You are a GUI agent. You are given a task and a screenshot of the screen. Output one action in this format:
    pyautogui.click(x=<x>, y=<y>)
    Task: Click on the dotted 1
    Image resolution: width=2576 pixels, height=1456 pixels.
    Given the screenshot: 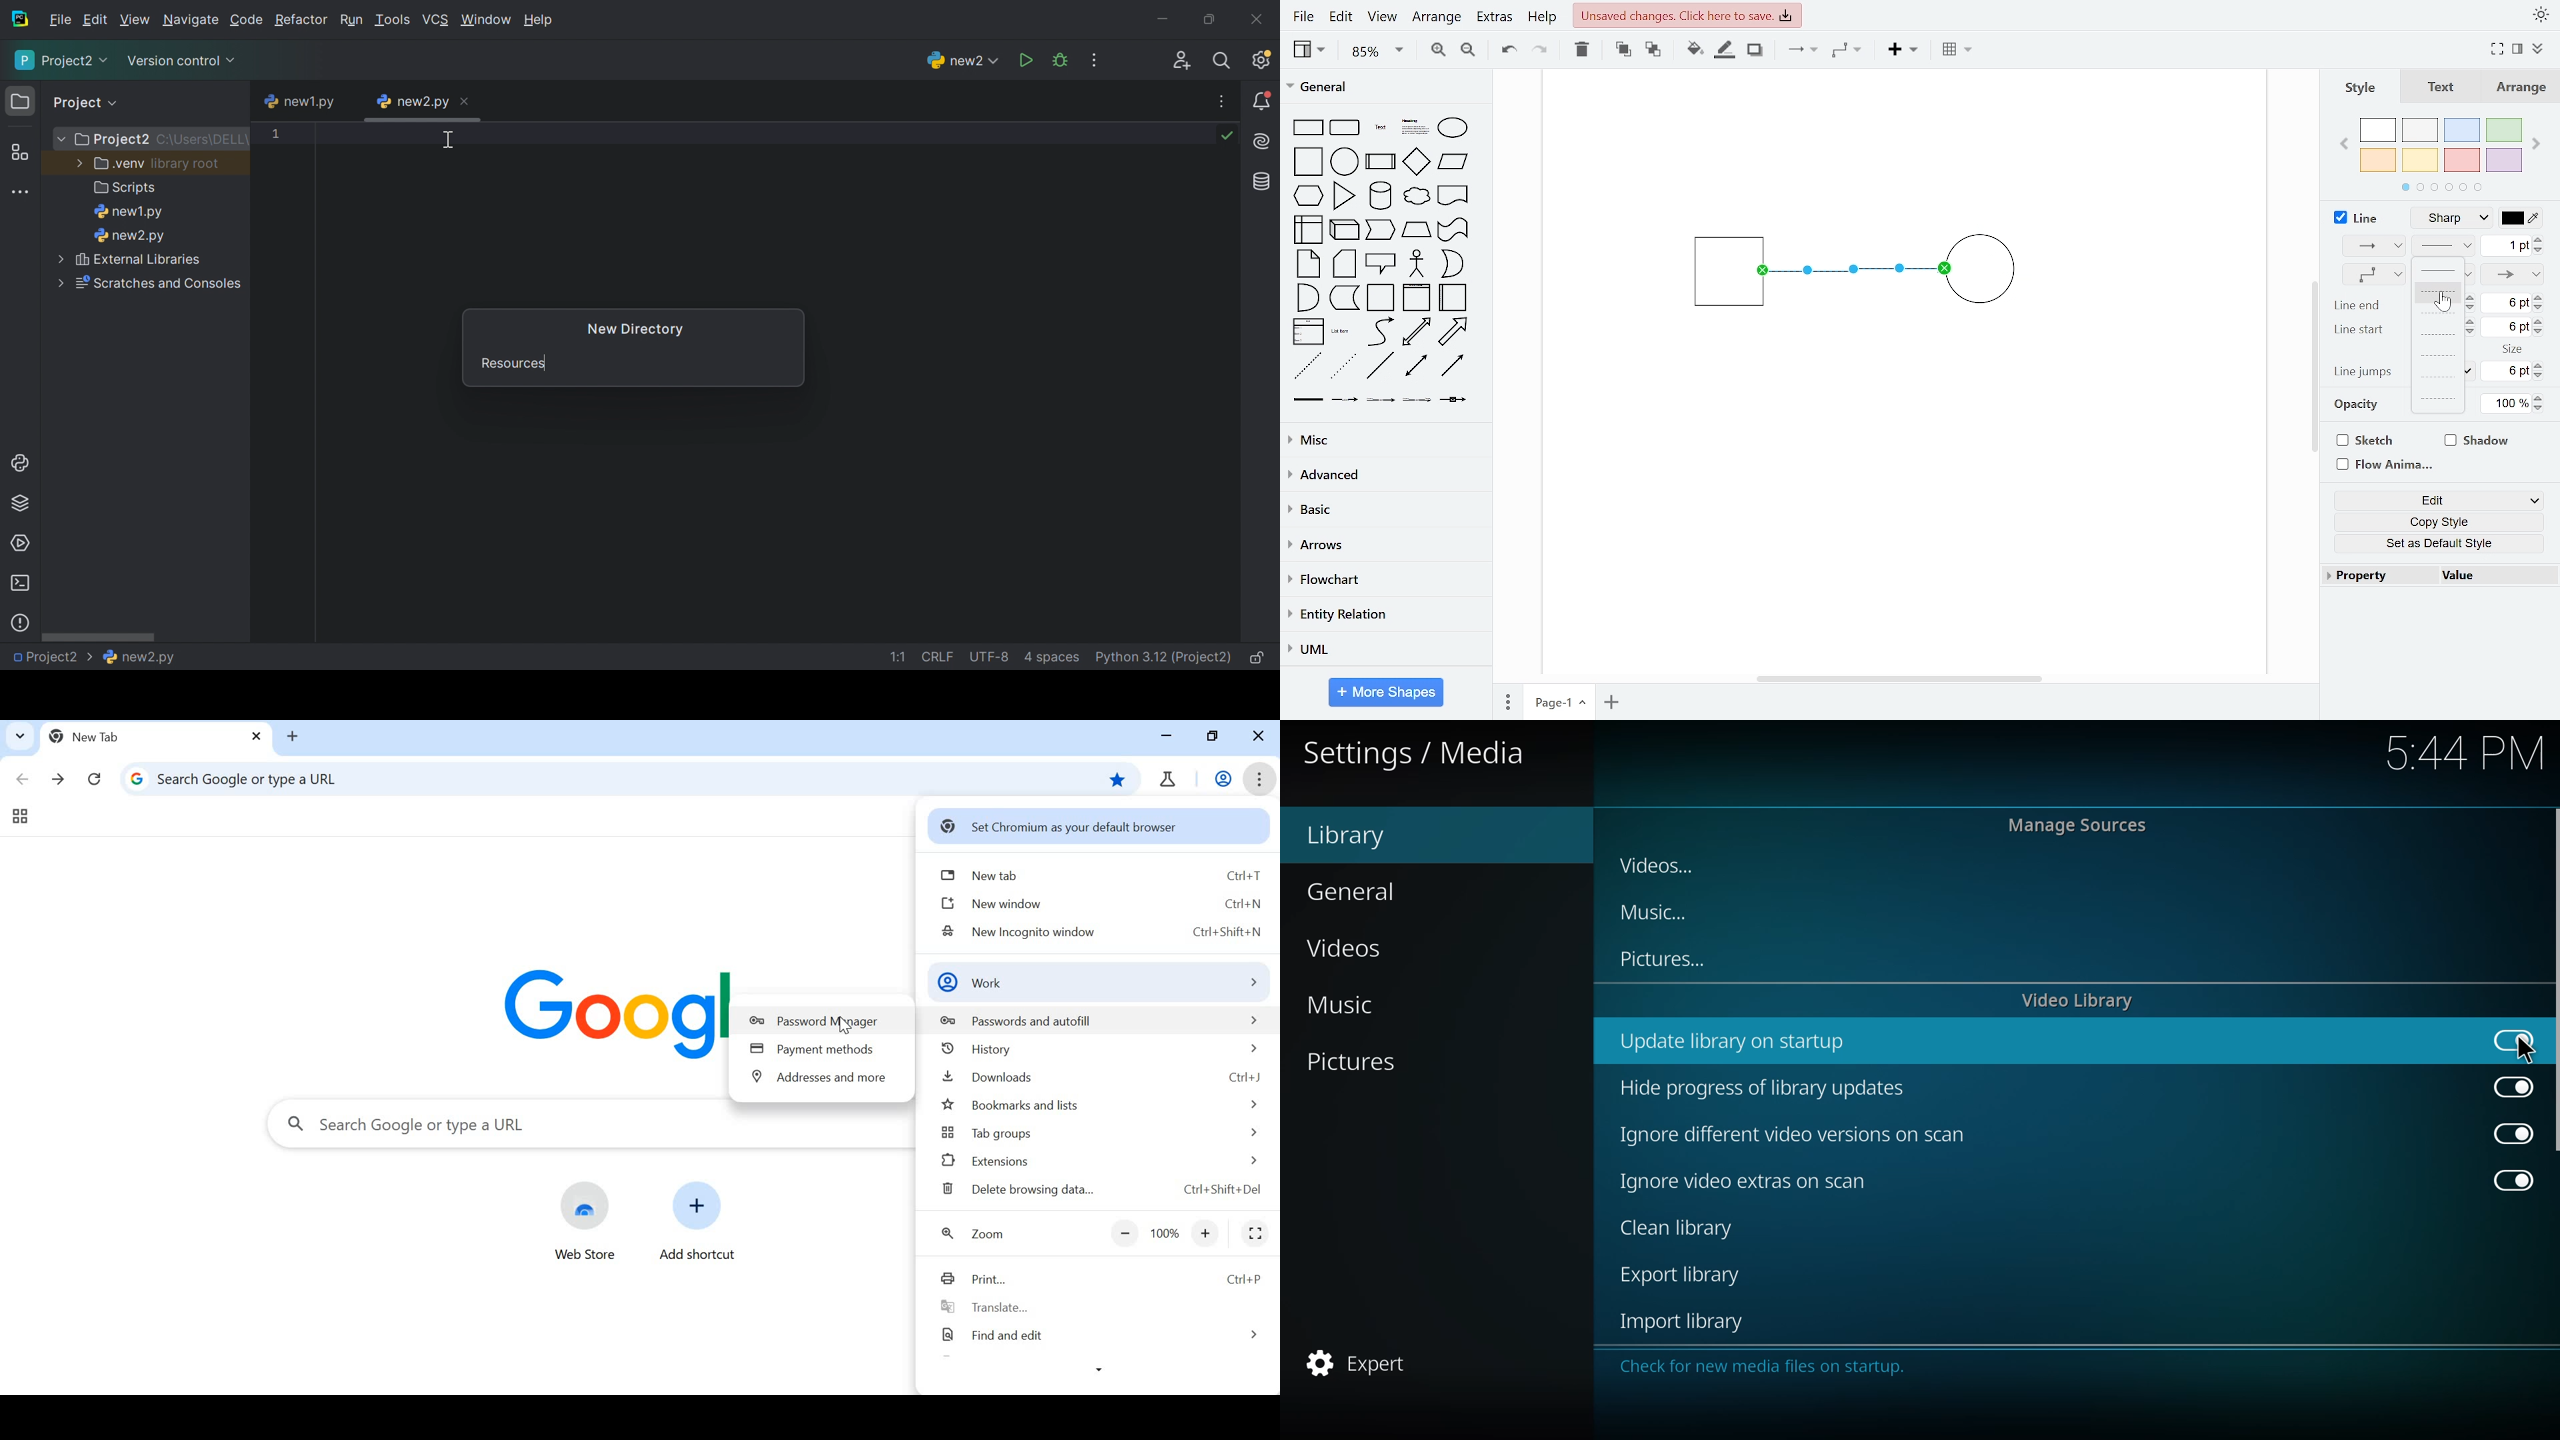 What is the action you would take?
    pyautogui.click(x=2439, y=355)
    